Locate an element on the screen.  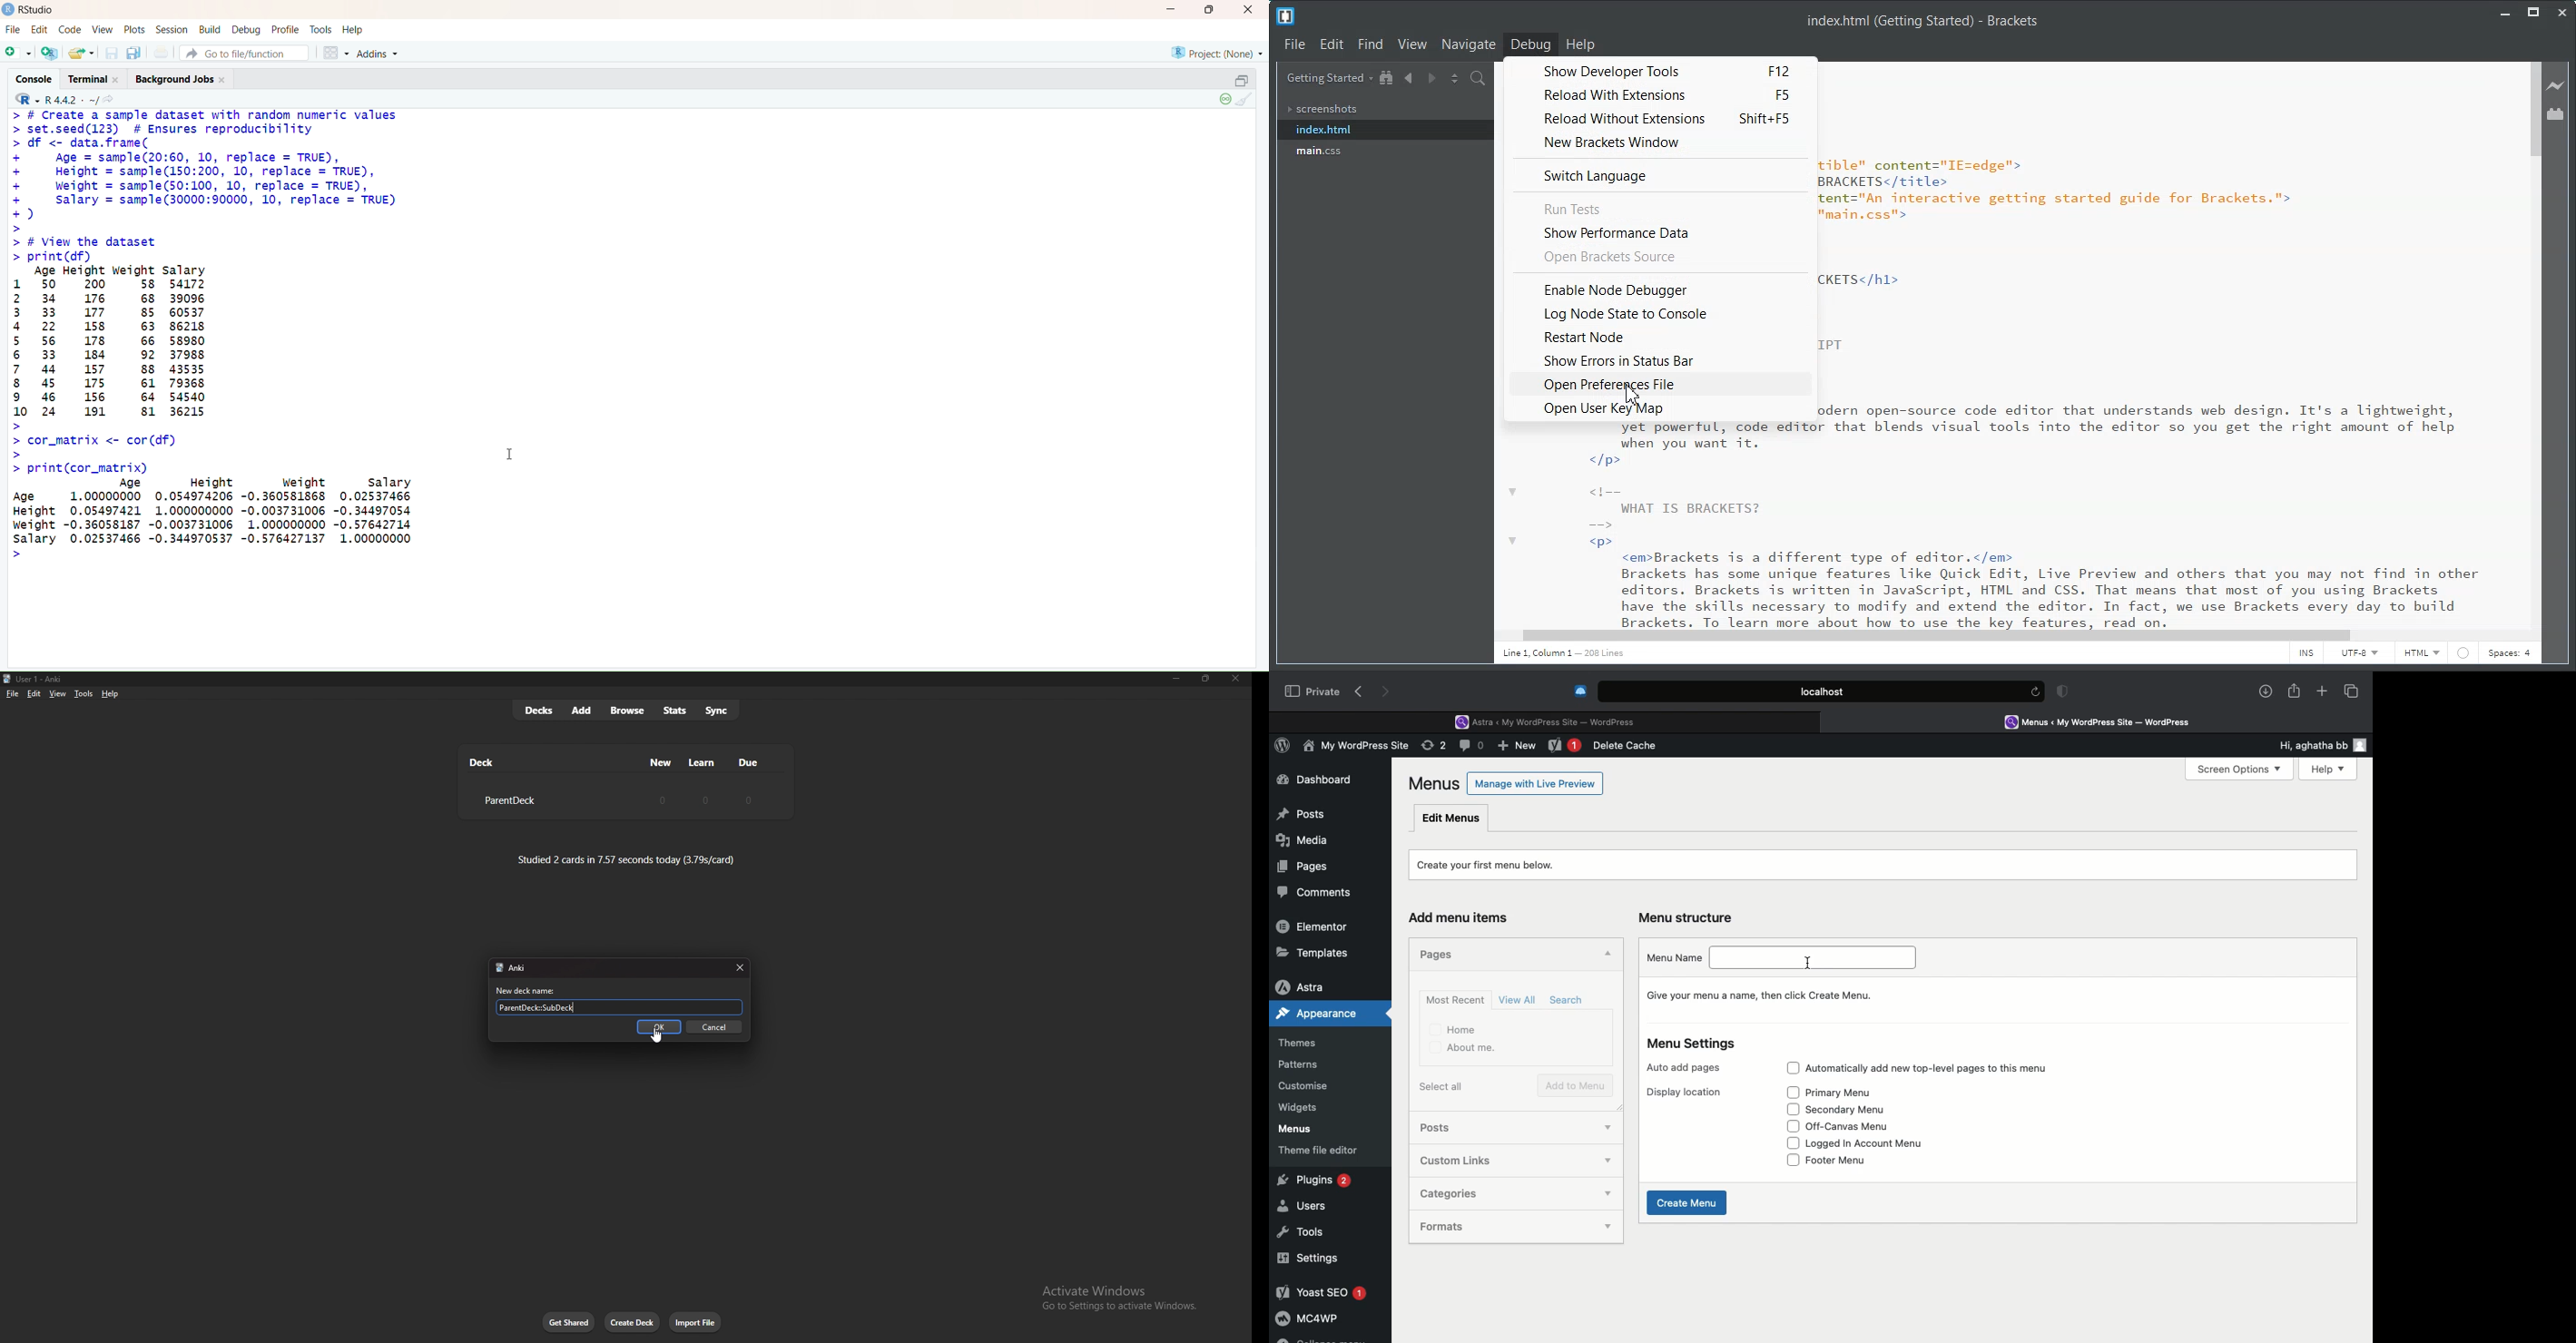
Save current document (Ctrl + S) is located at coordinates (110, 53).